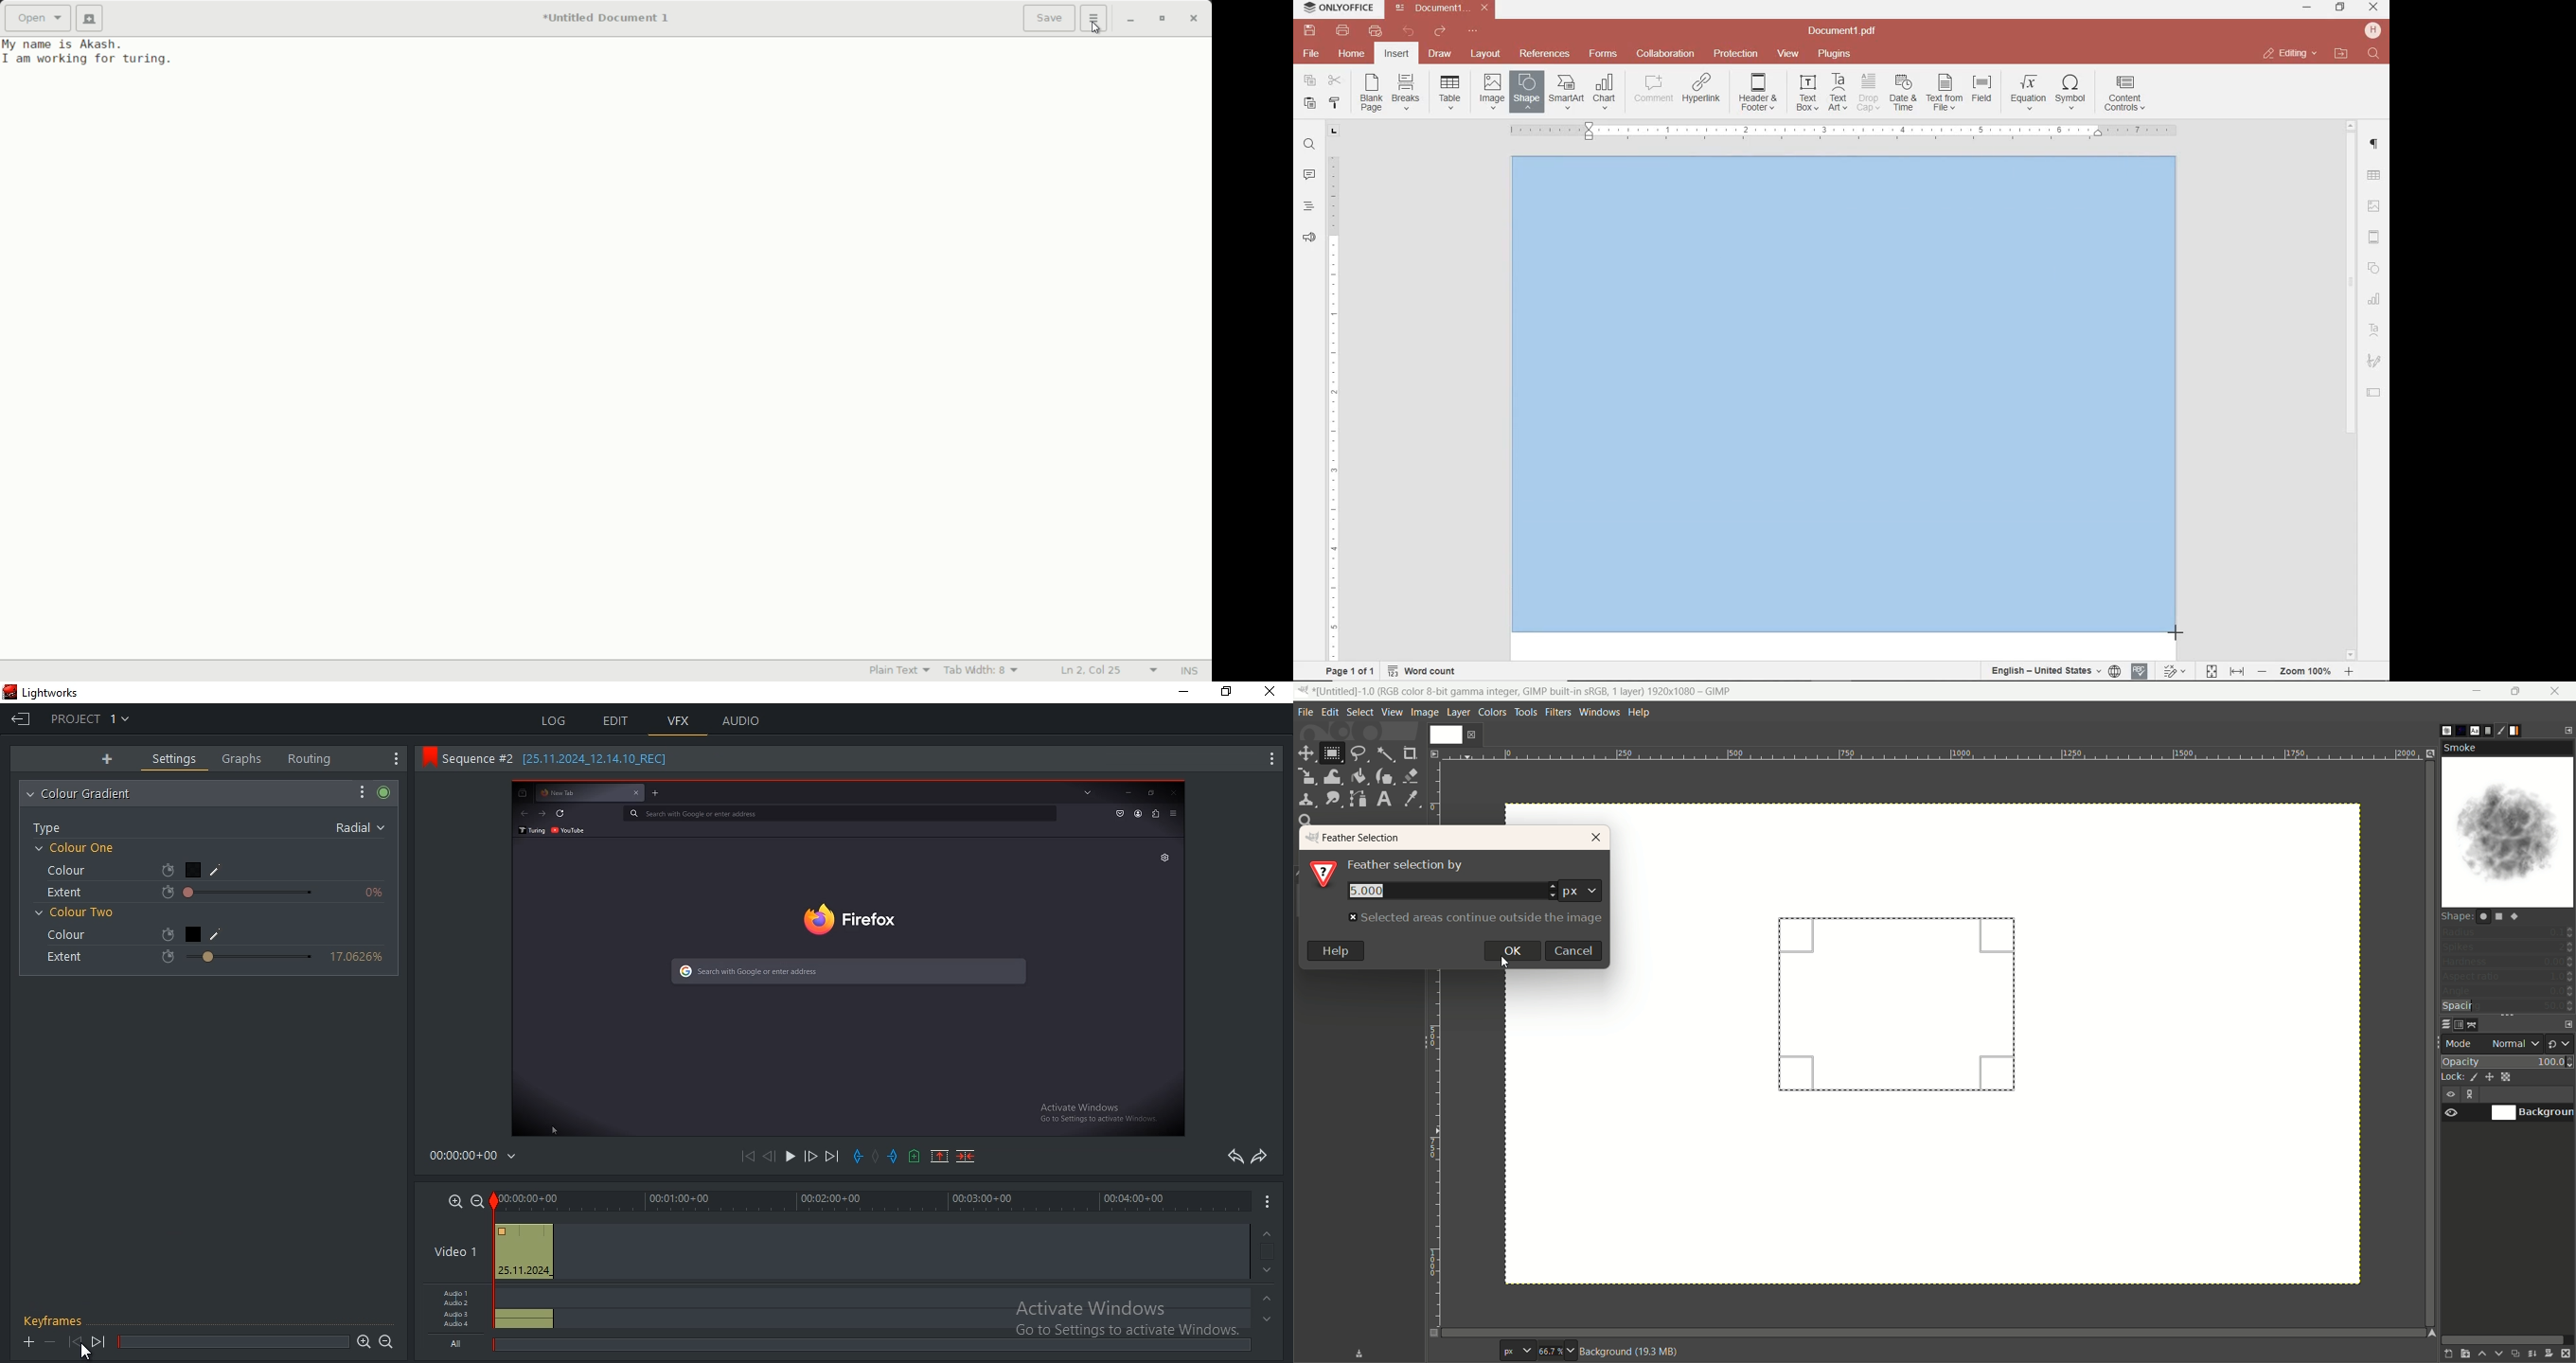 This screenshot has width=2576, height=1372. Describe the element at coordinates (1605, 93) in the screenshot. I see `INSERT CHAT` at that location.